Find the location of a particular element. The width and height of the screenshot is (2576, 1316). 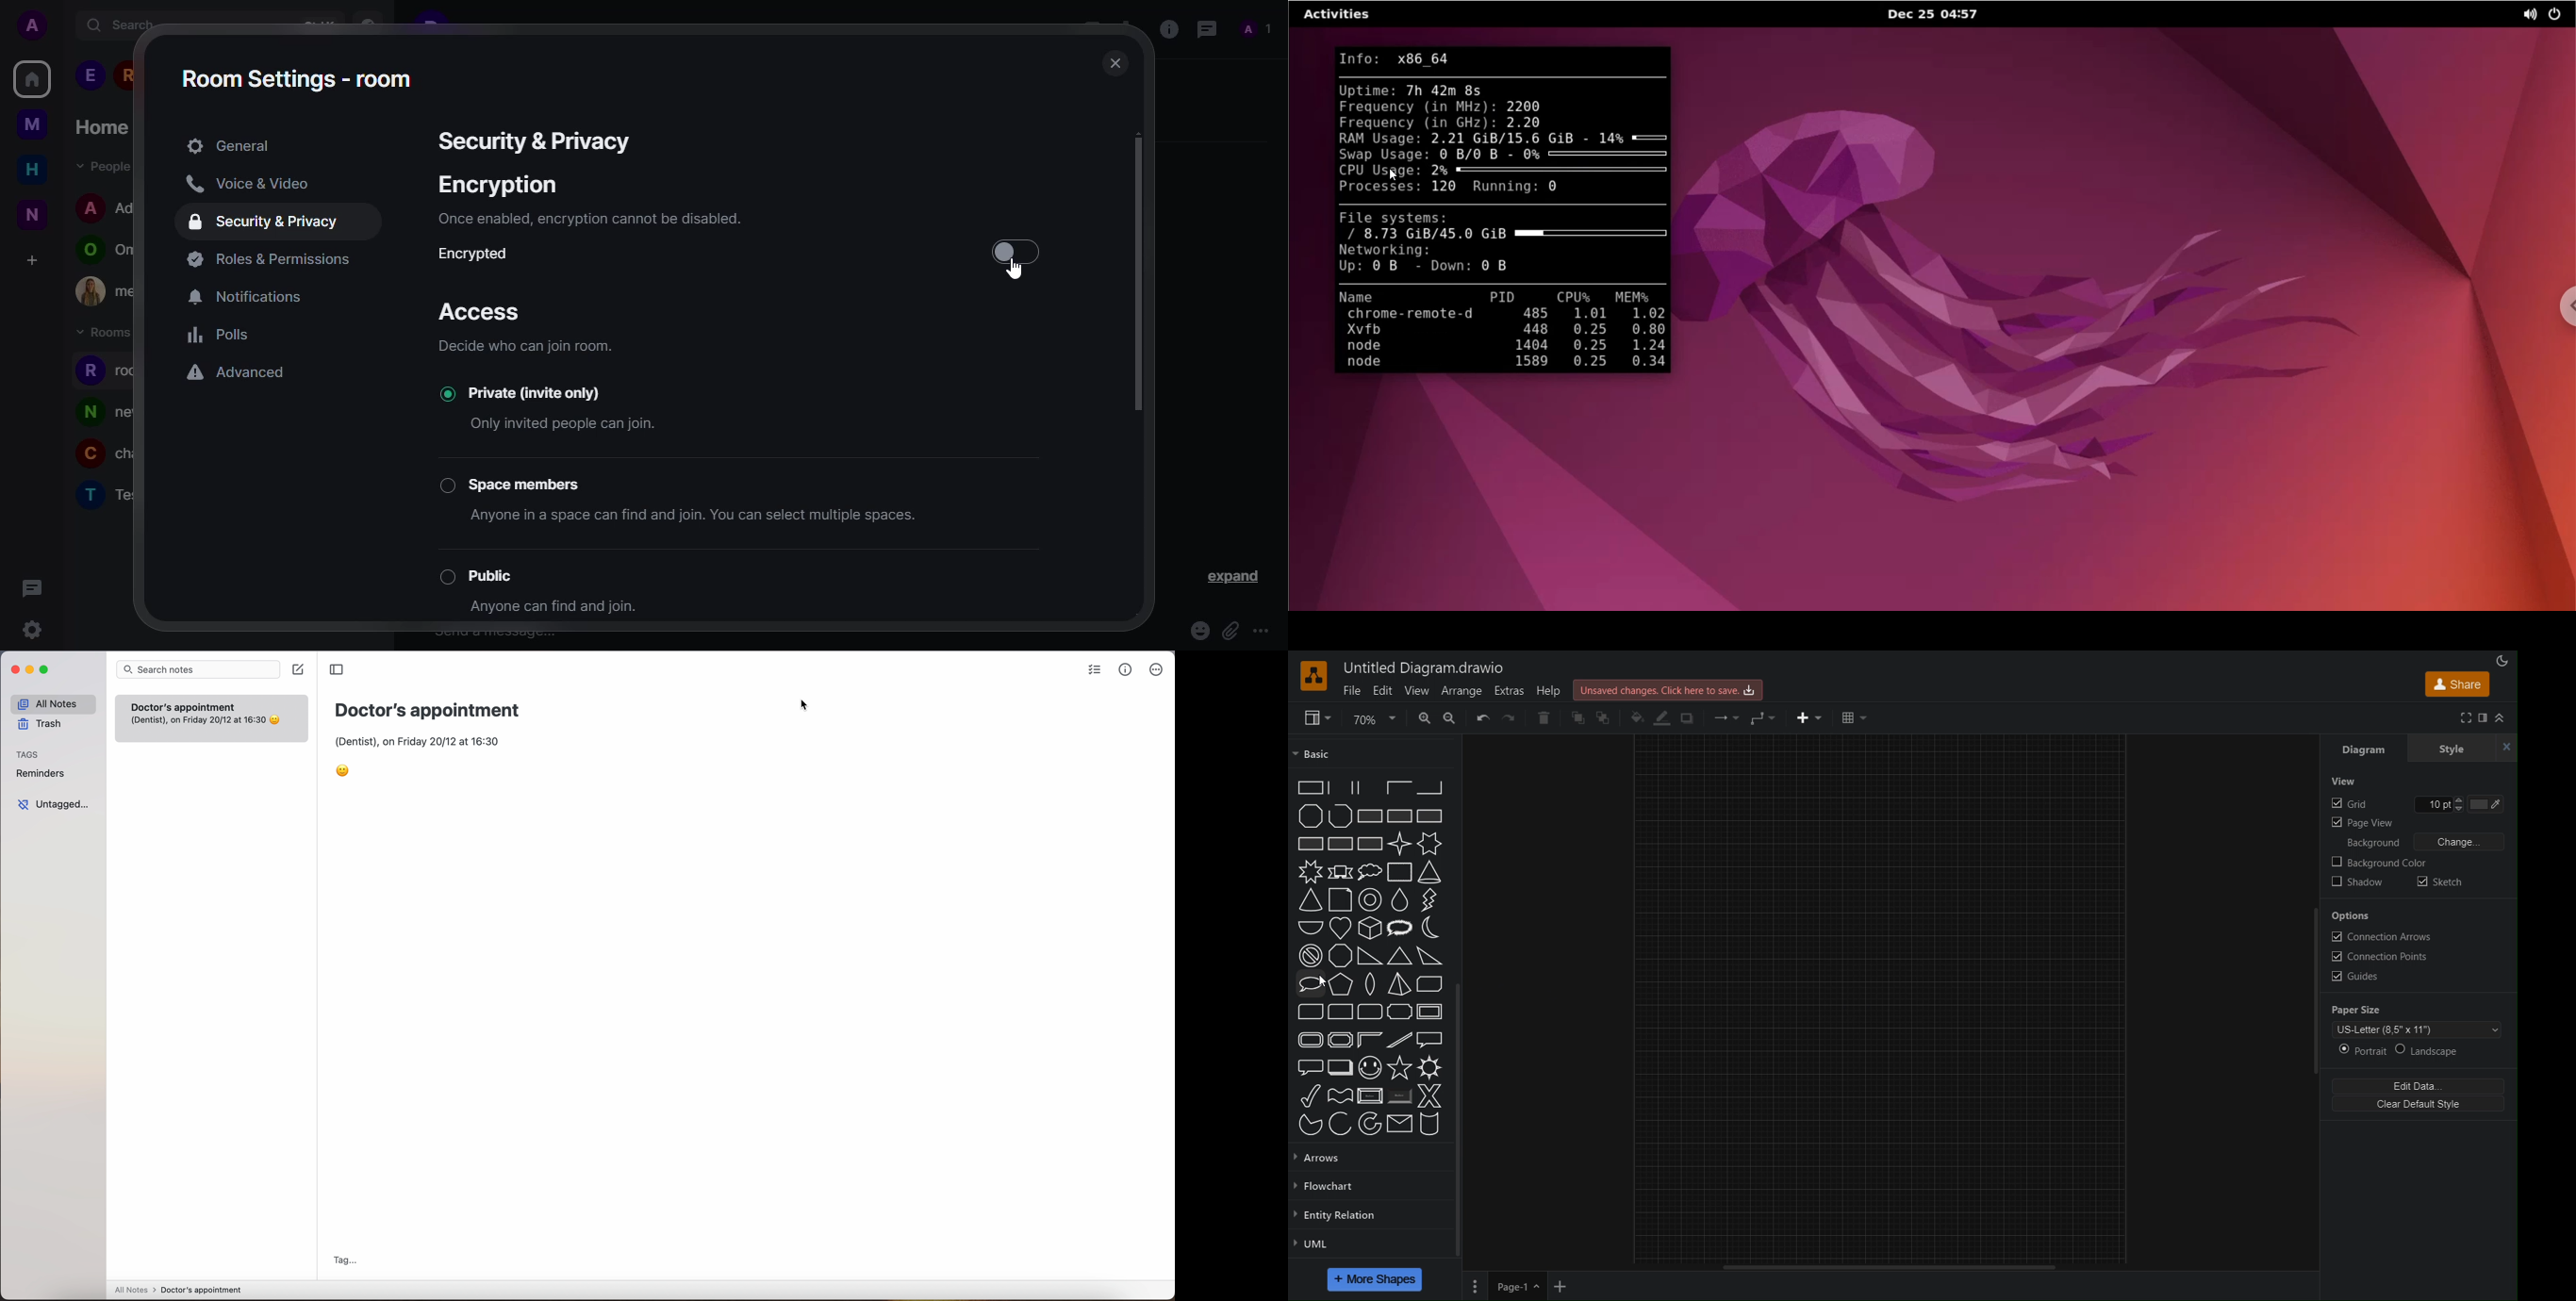

Plaque is located at coordinates (1400, 1012).